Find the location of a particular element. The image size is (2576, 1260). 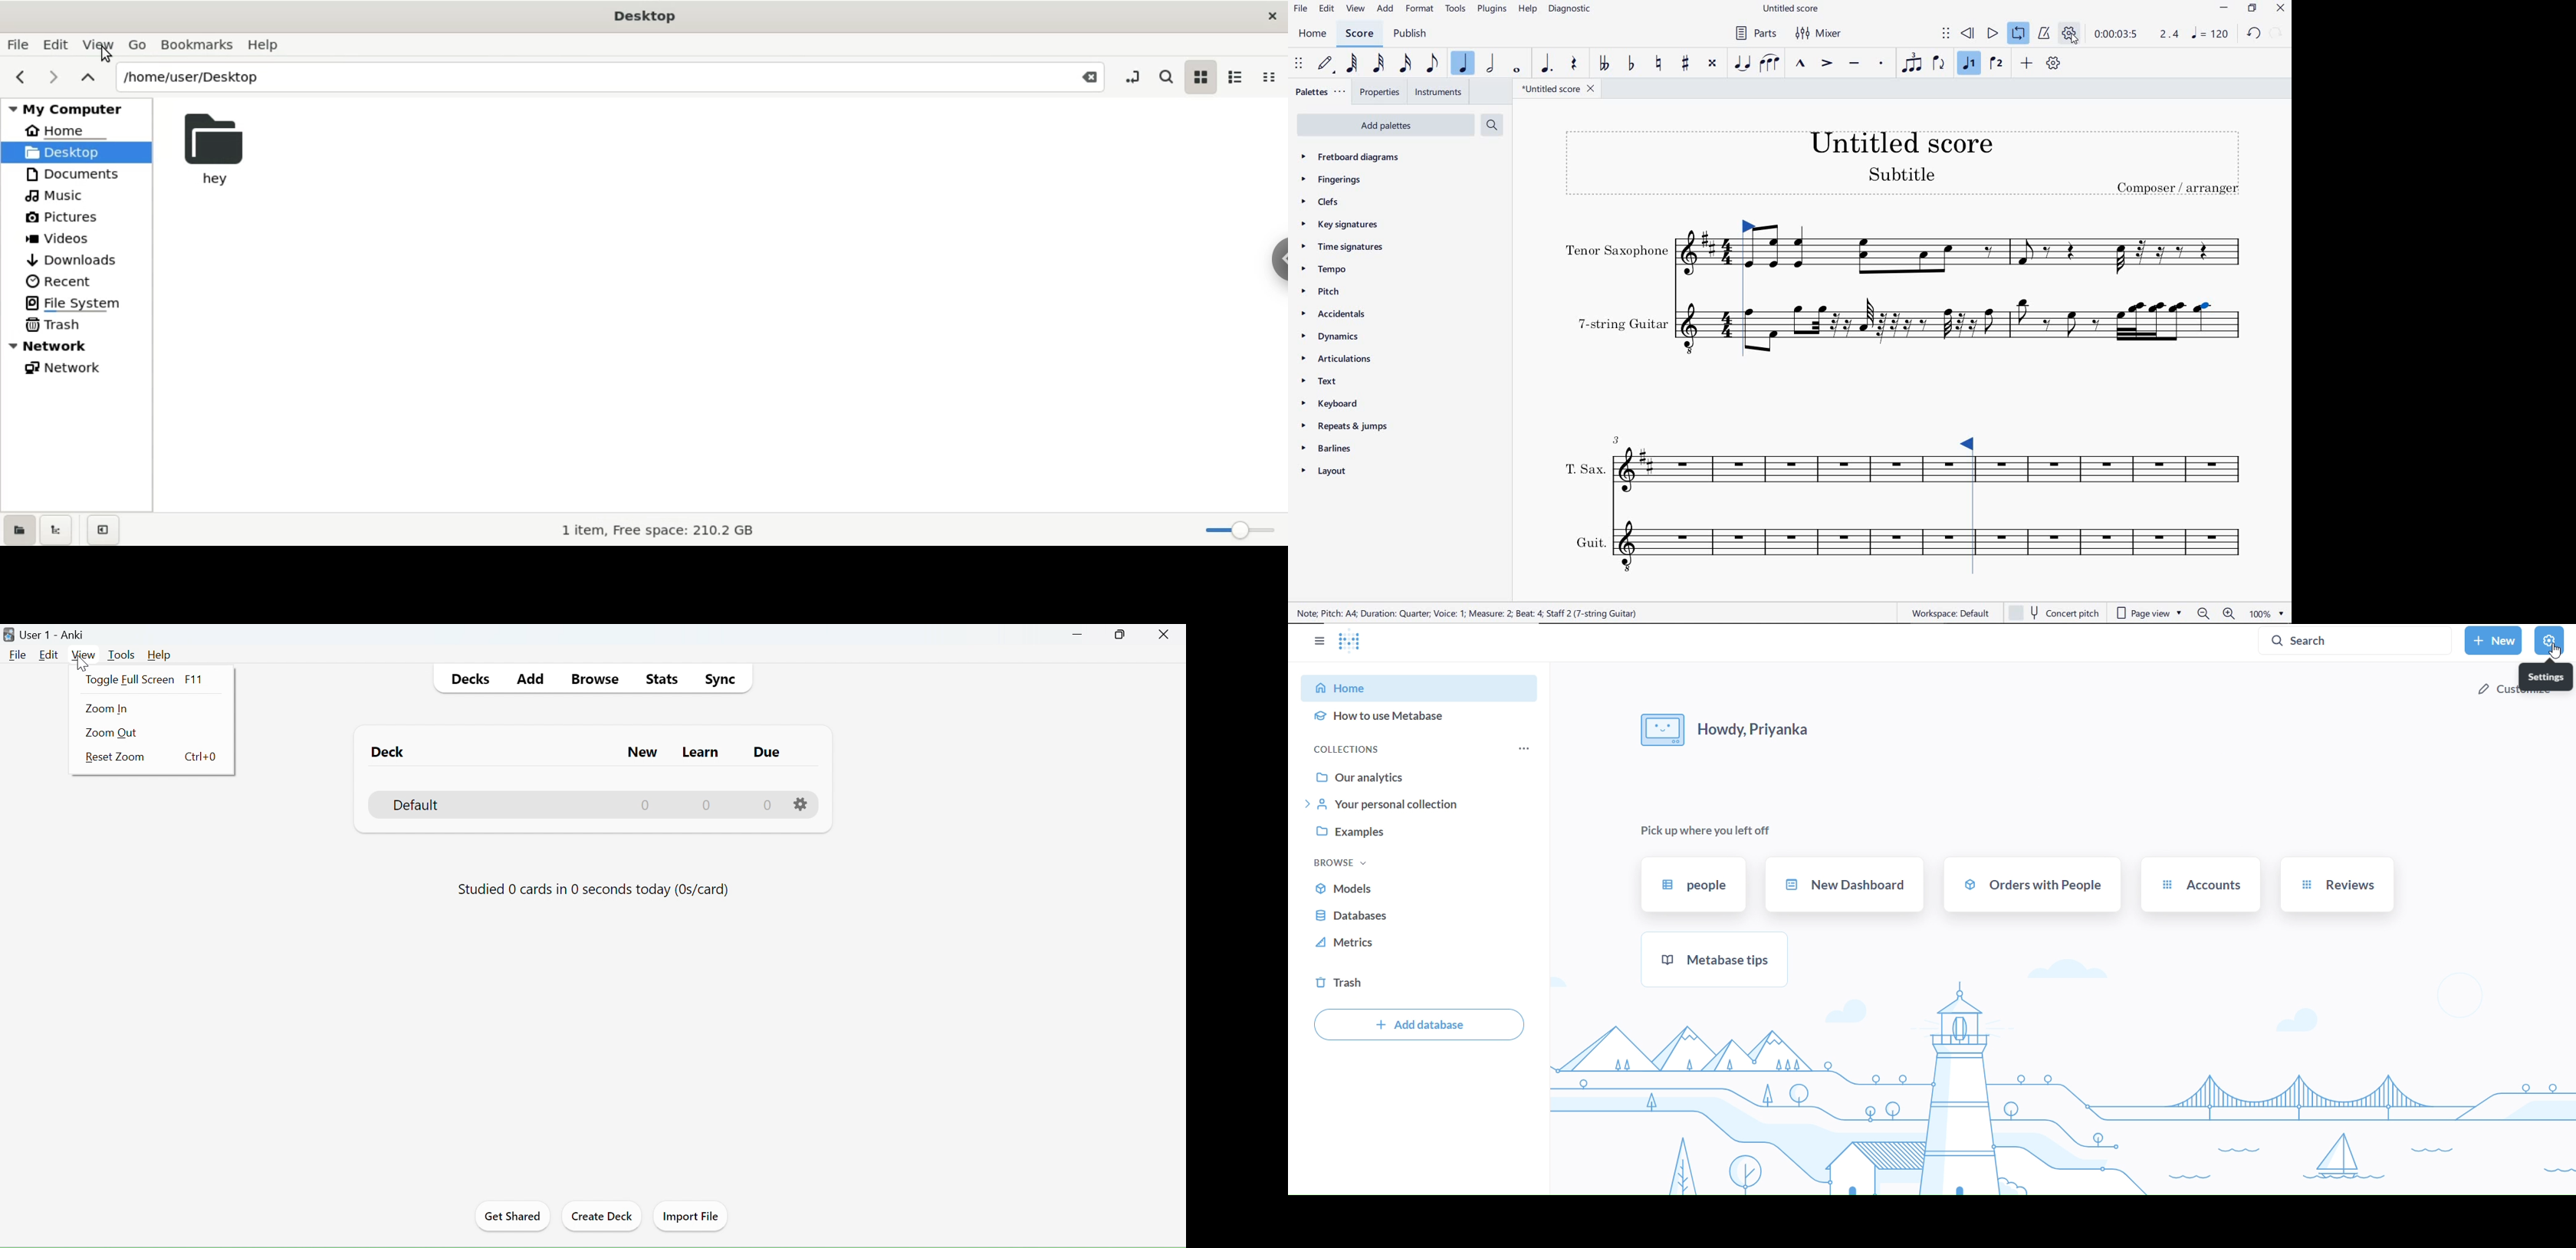

ACCENT is located at coordinates (1825, 65).